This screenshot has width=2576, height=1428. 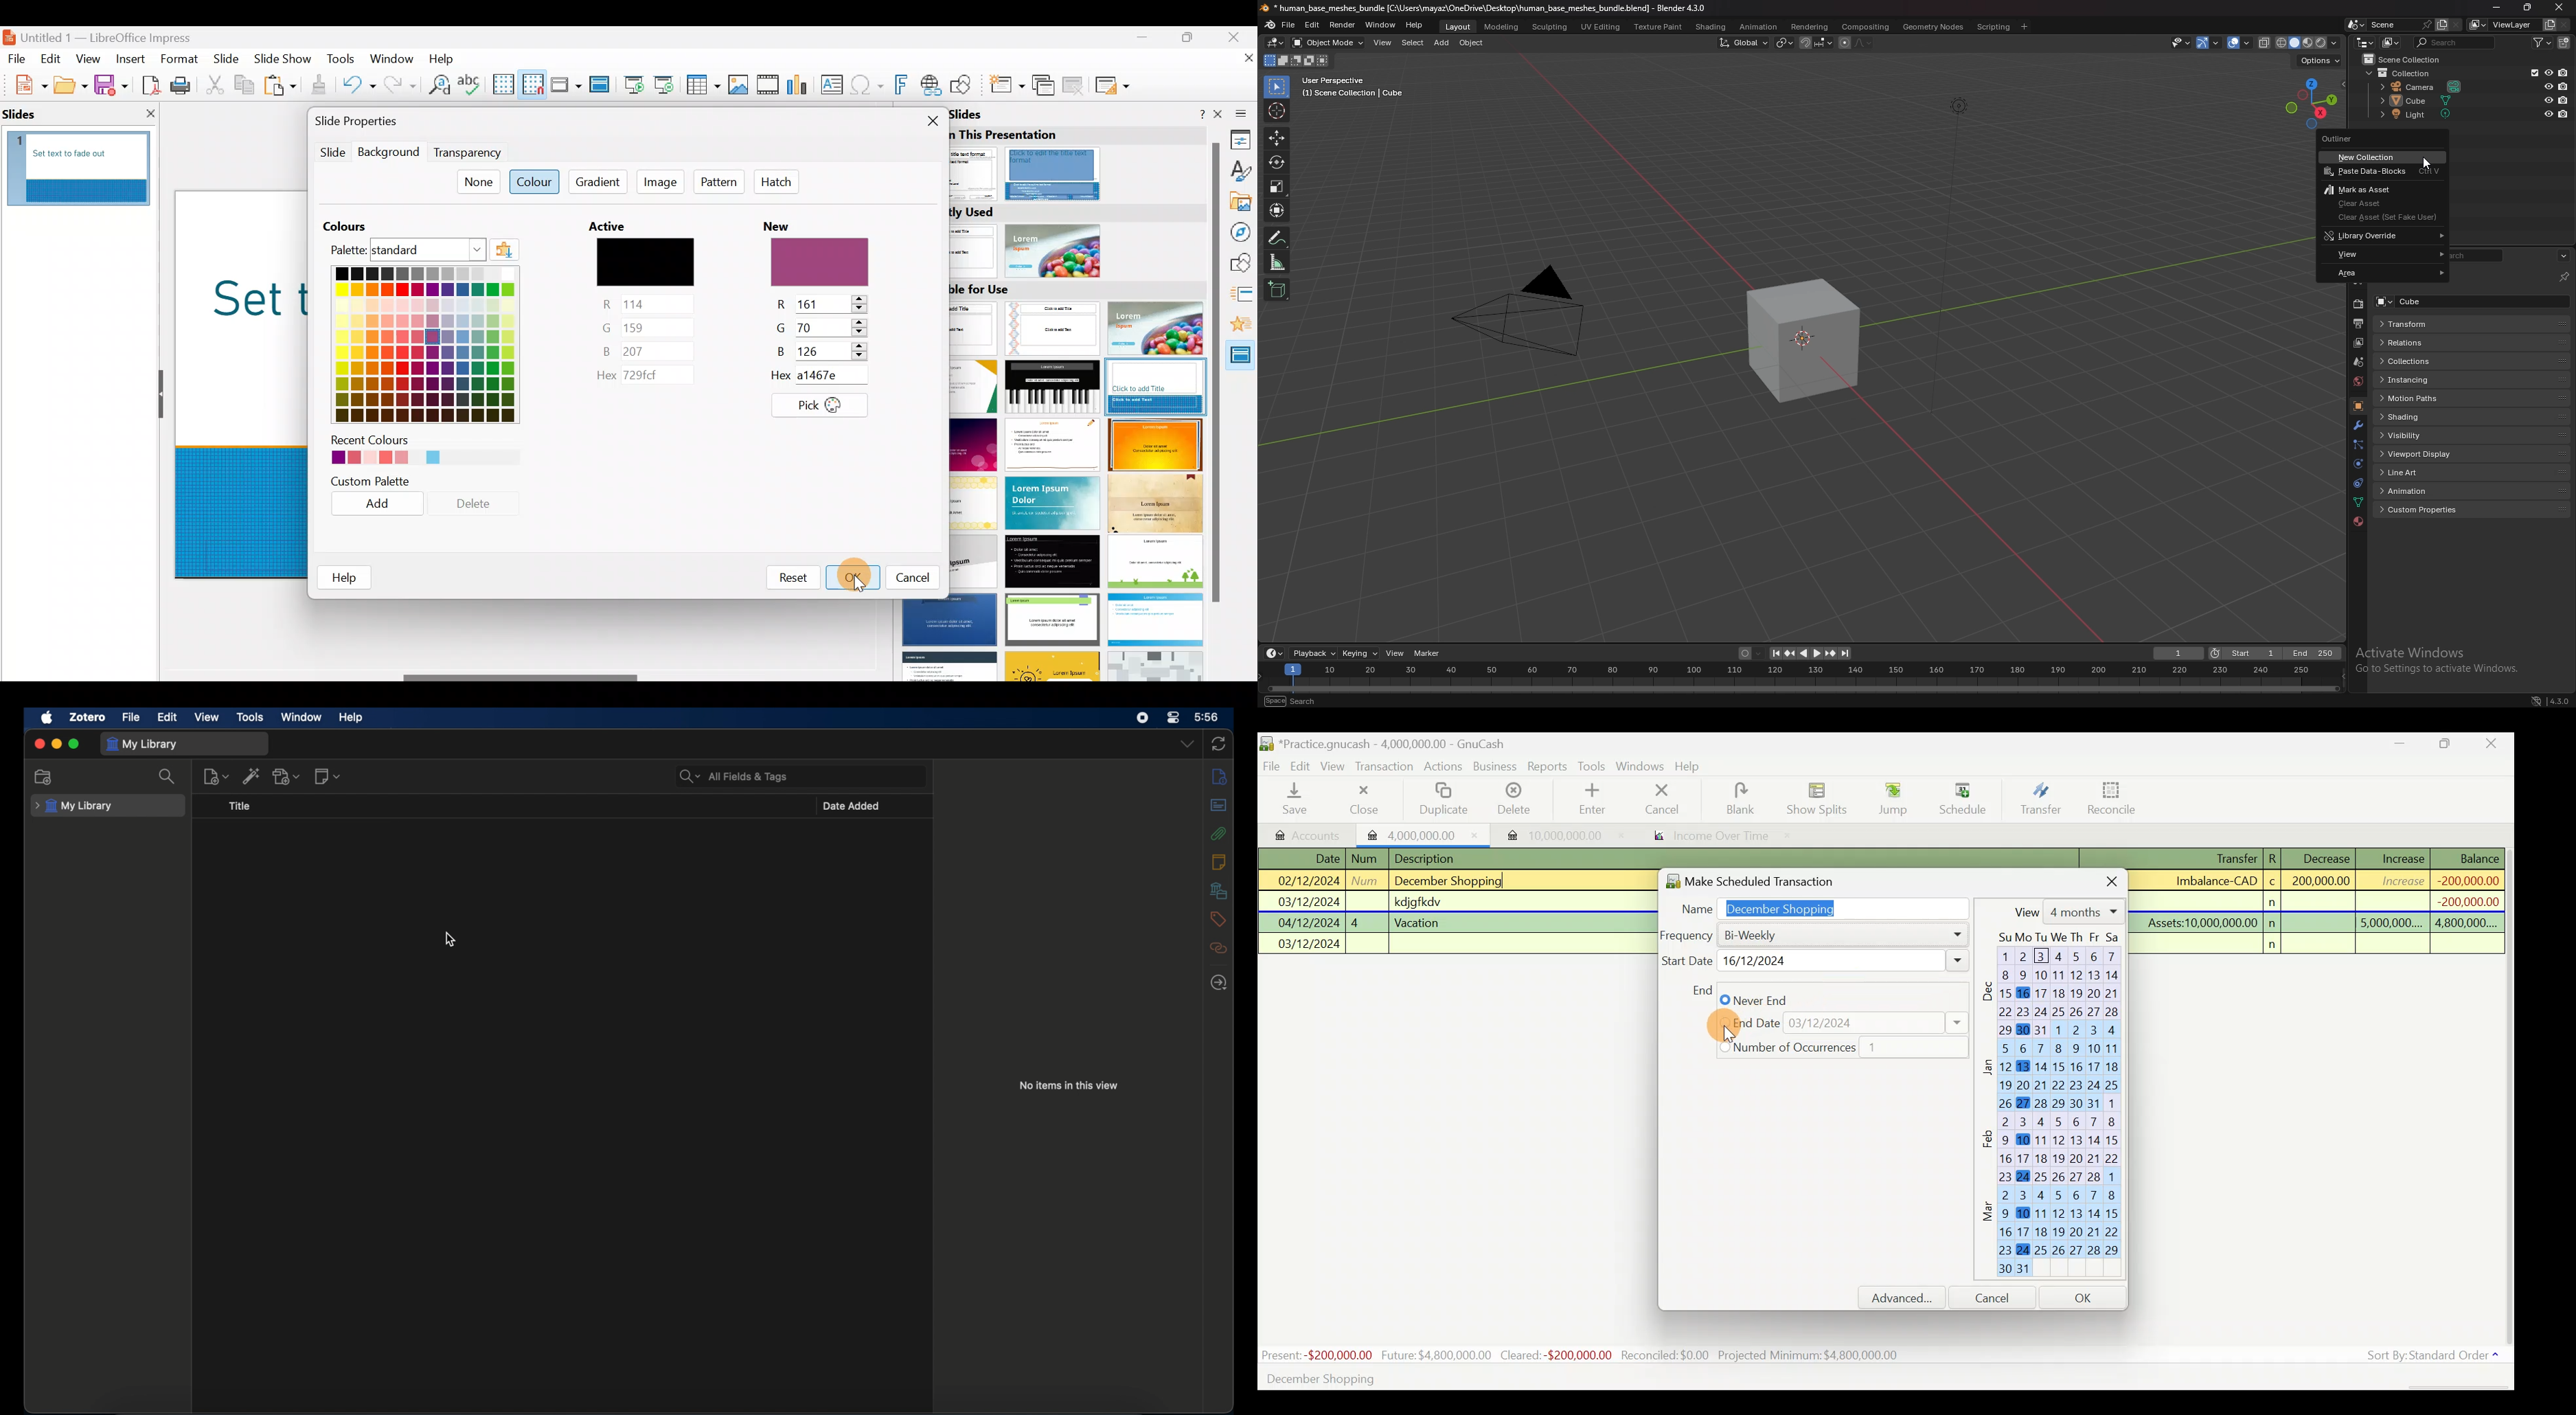 What do you see at coordinates (350, 718) in the screenshot?
I see `help` at bounding box center [350, 718].